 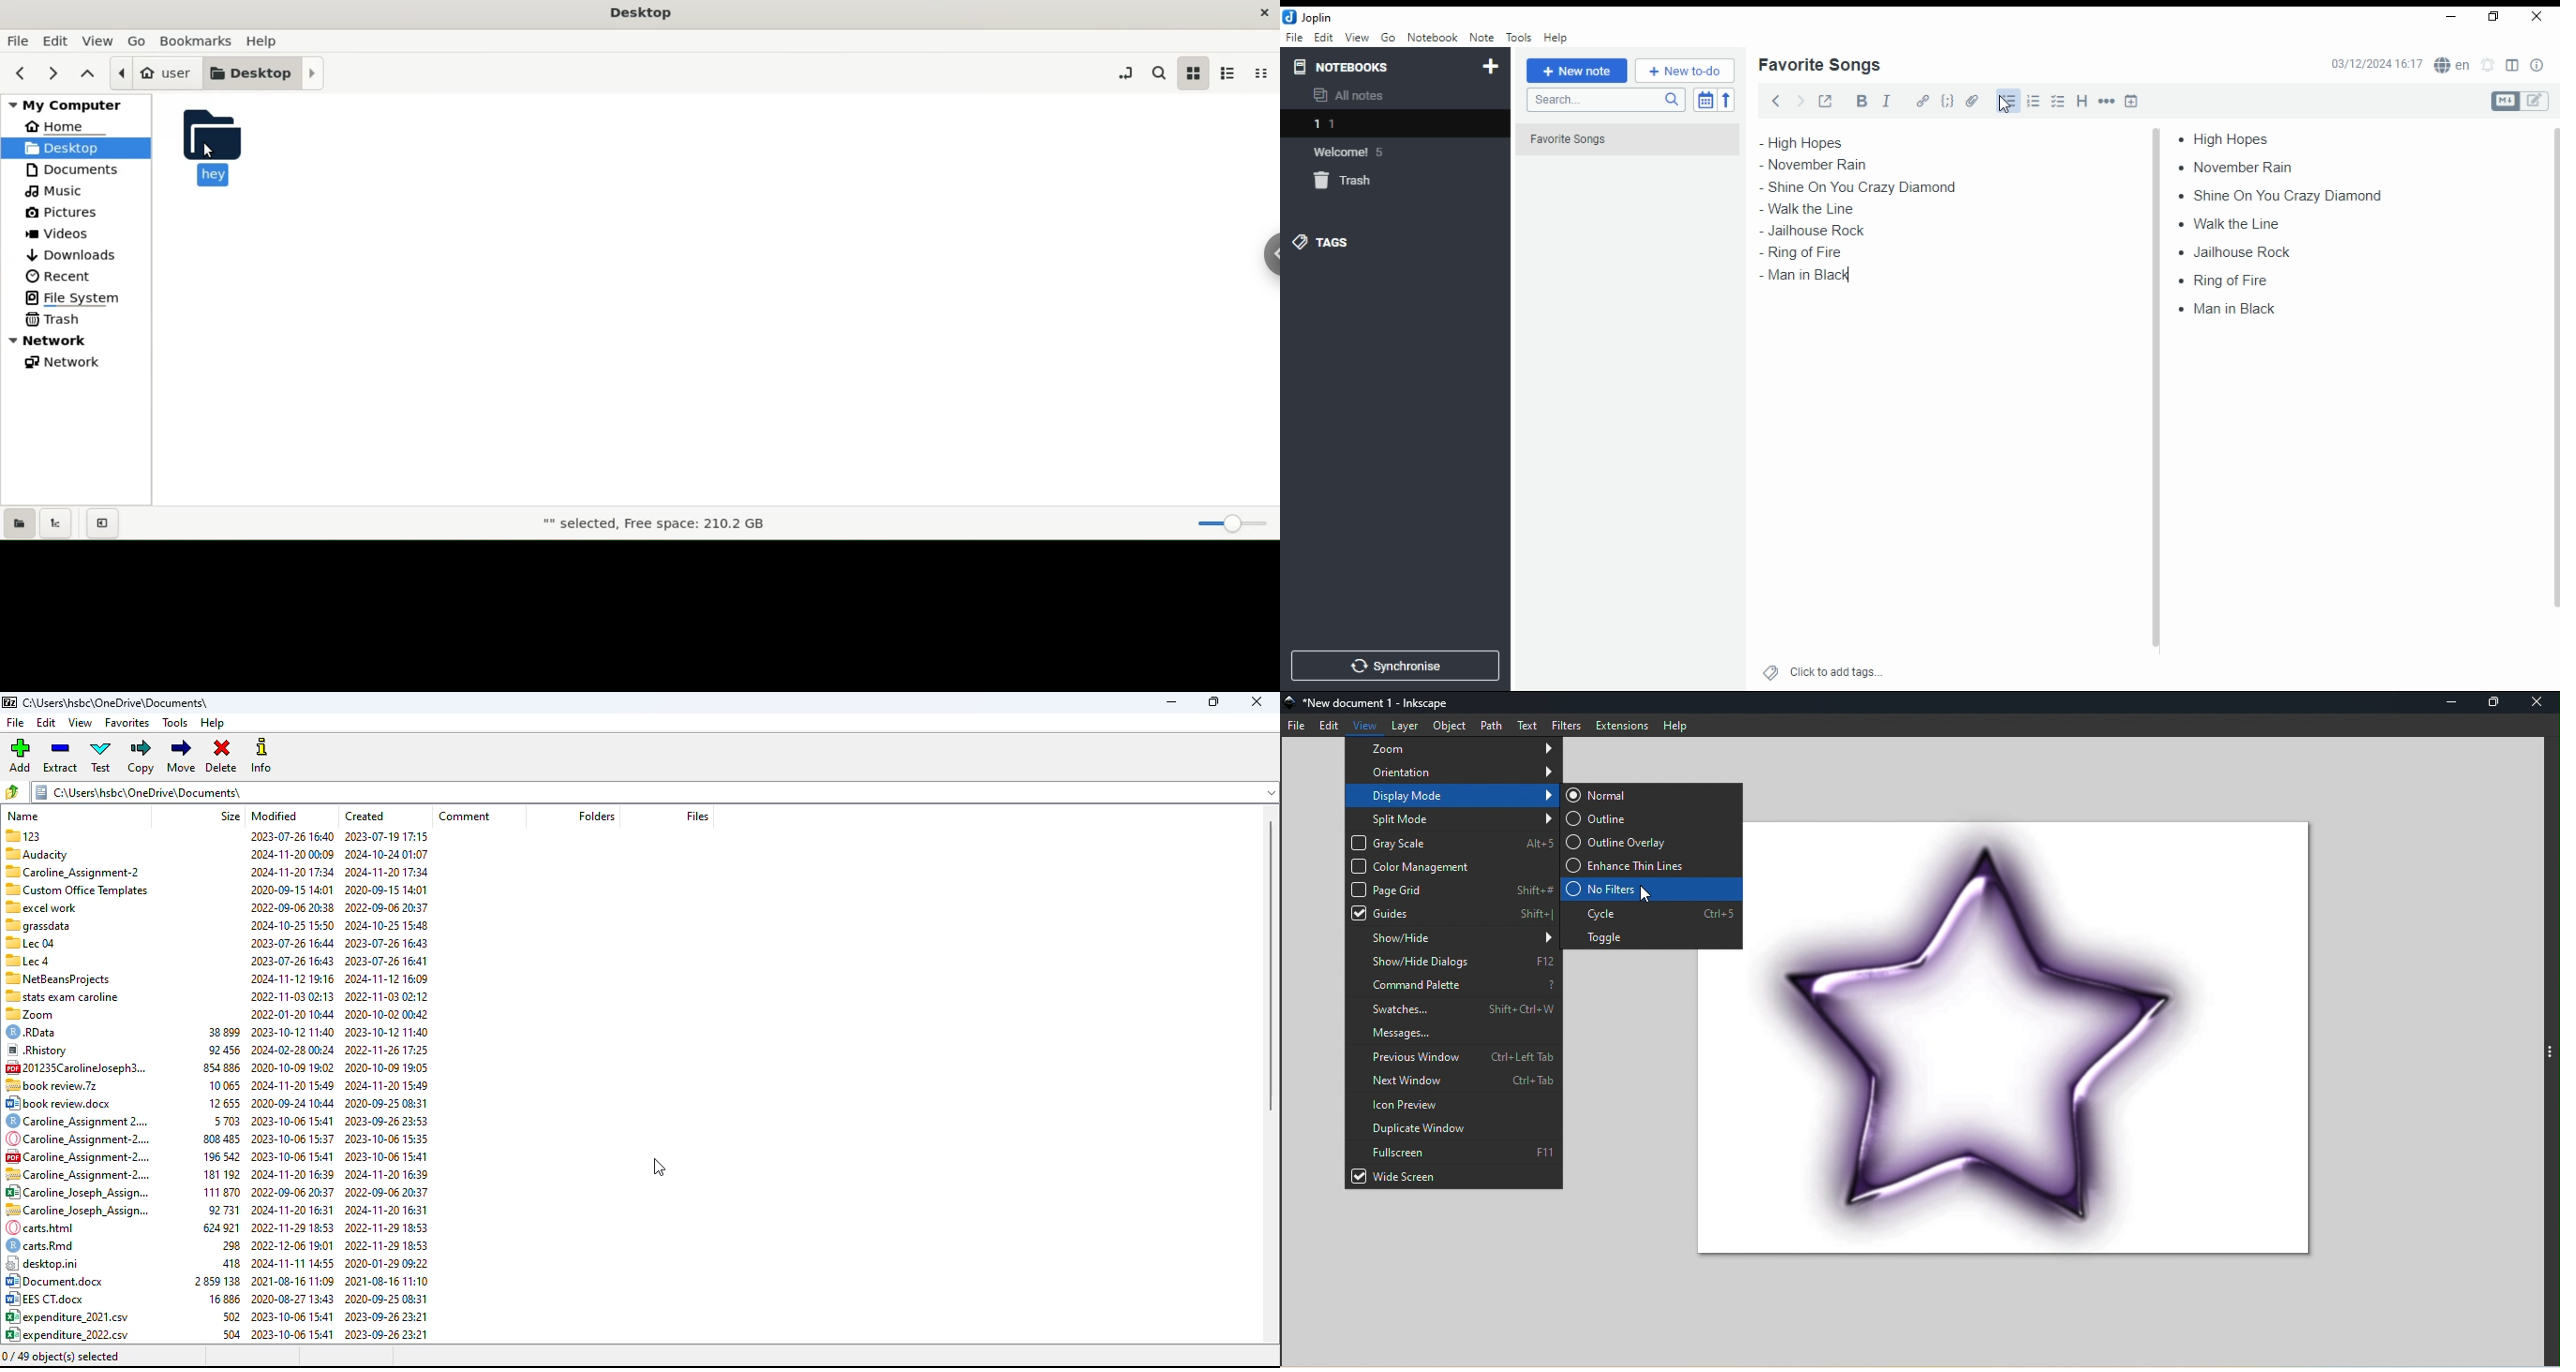 I want to click on bold, so click(x=1861, y=101).